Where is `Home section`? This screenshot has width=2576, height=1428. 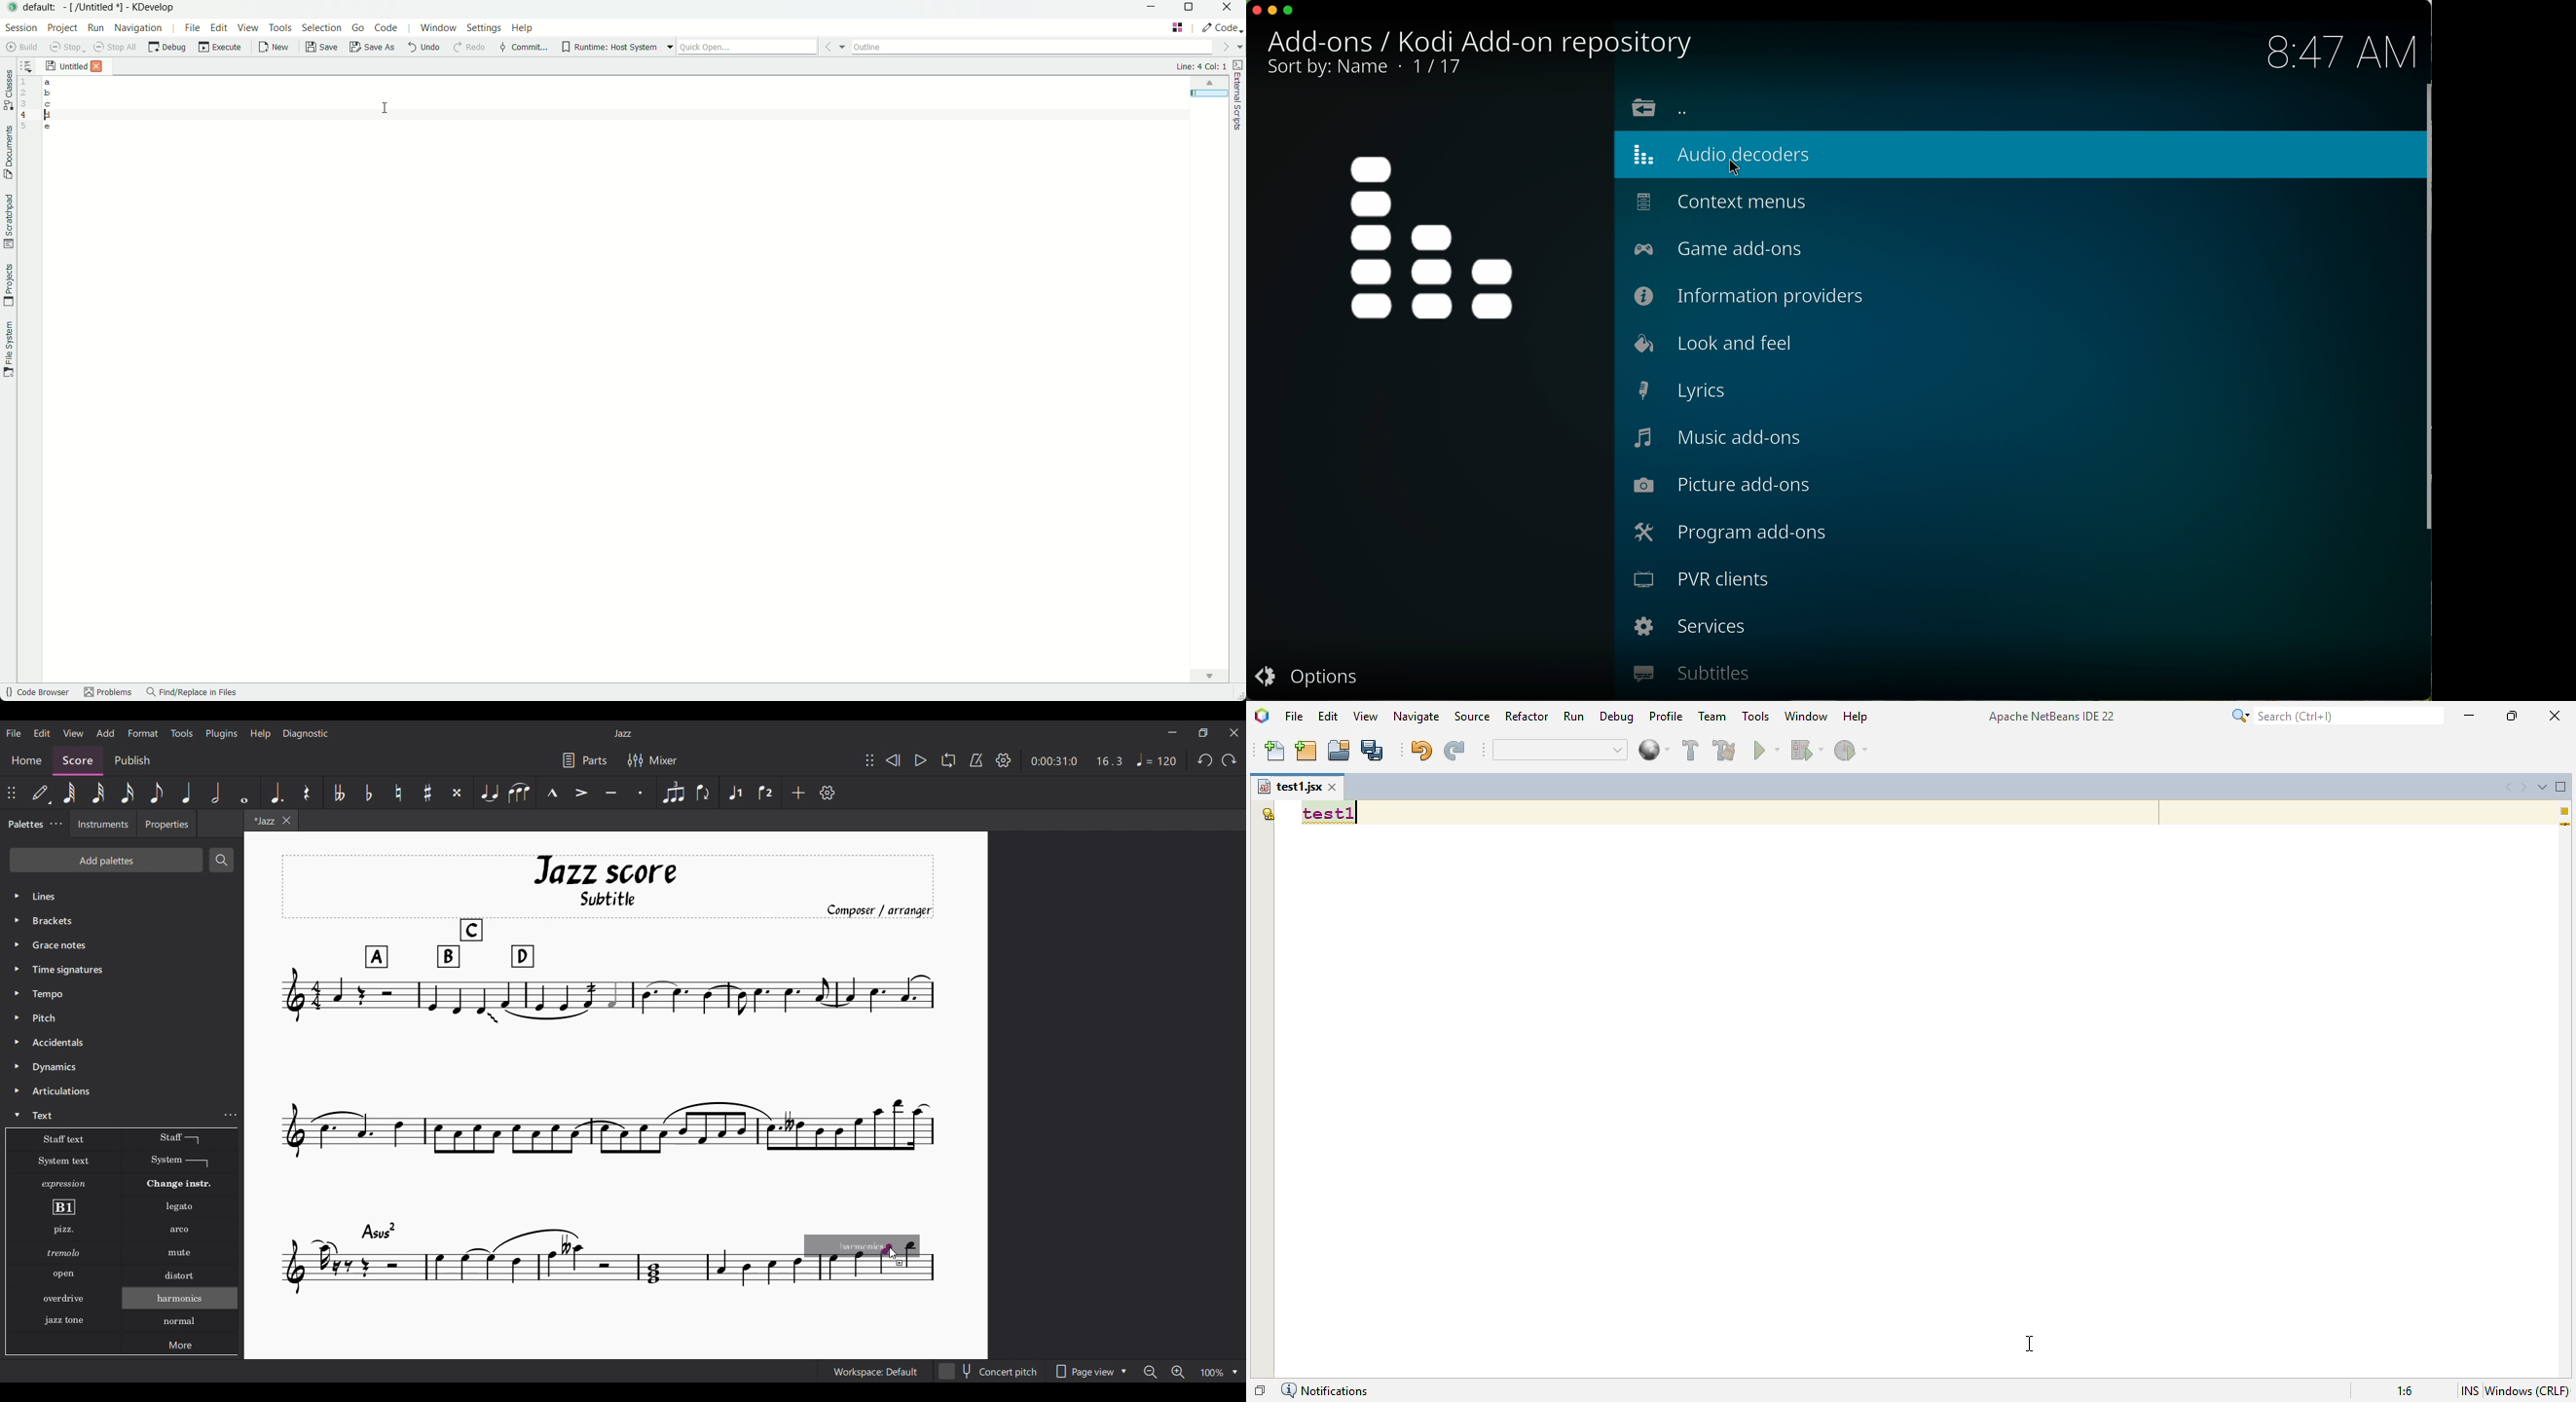 Home section is located at coordinates (27, 761).